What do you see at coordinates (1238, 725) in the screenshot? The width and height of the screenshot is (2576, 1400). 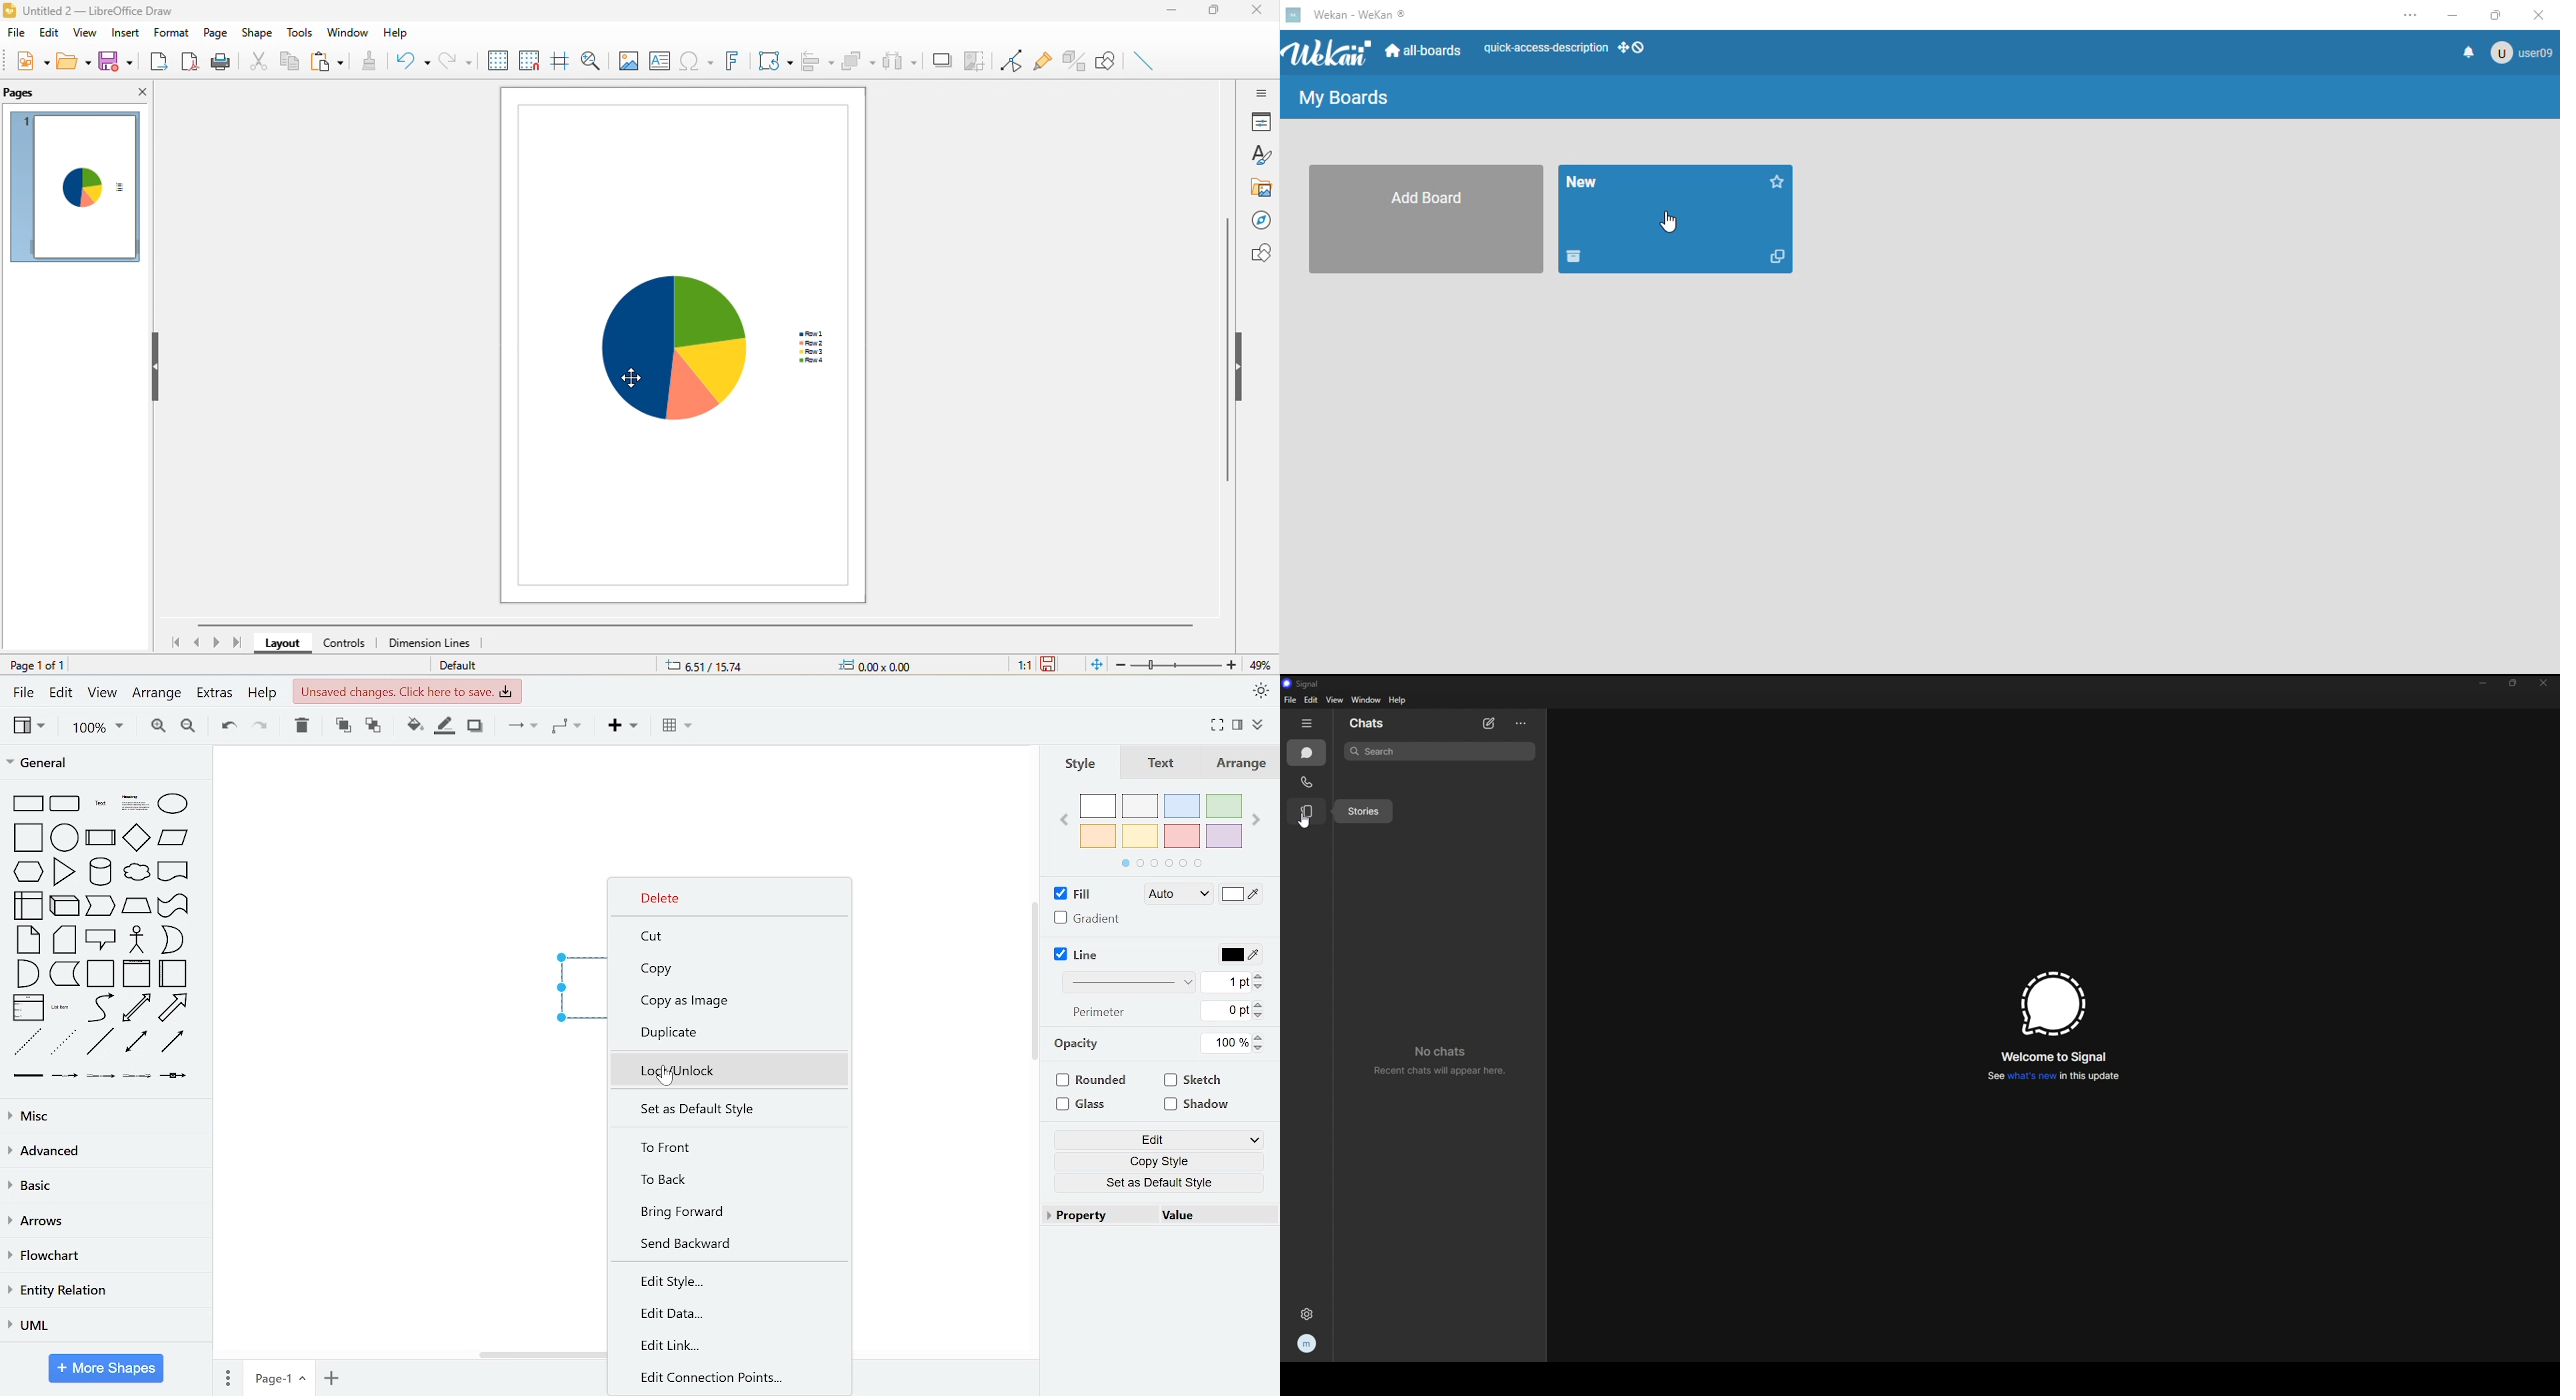 I see `format` at bounding box center [1238, 725].